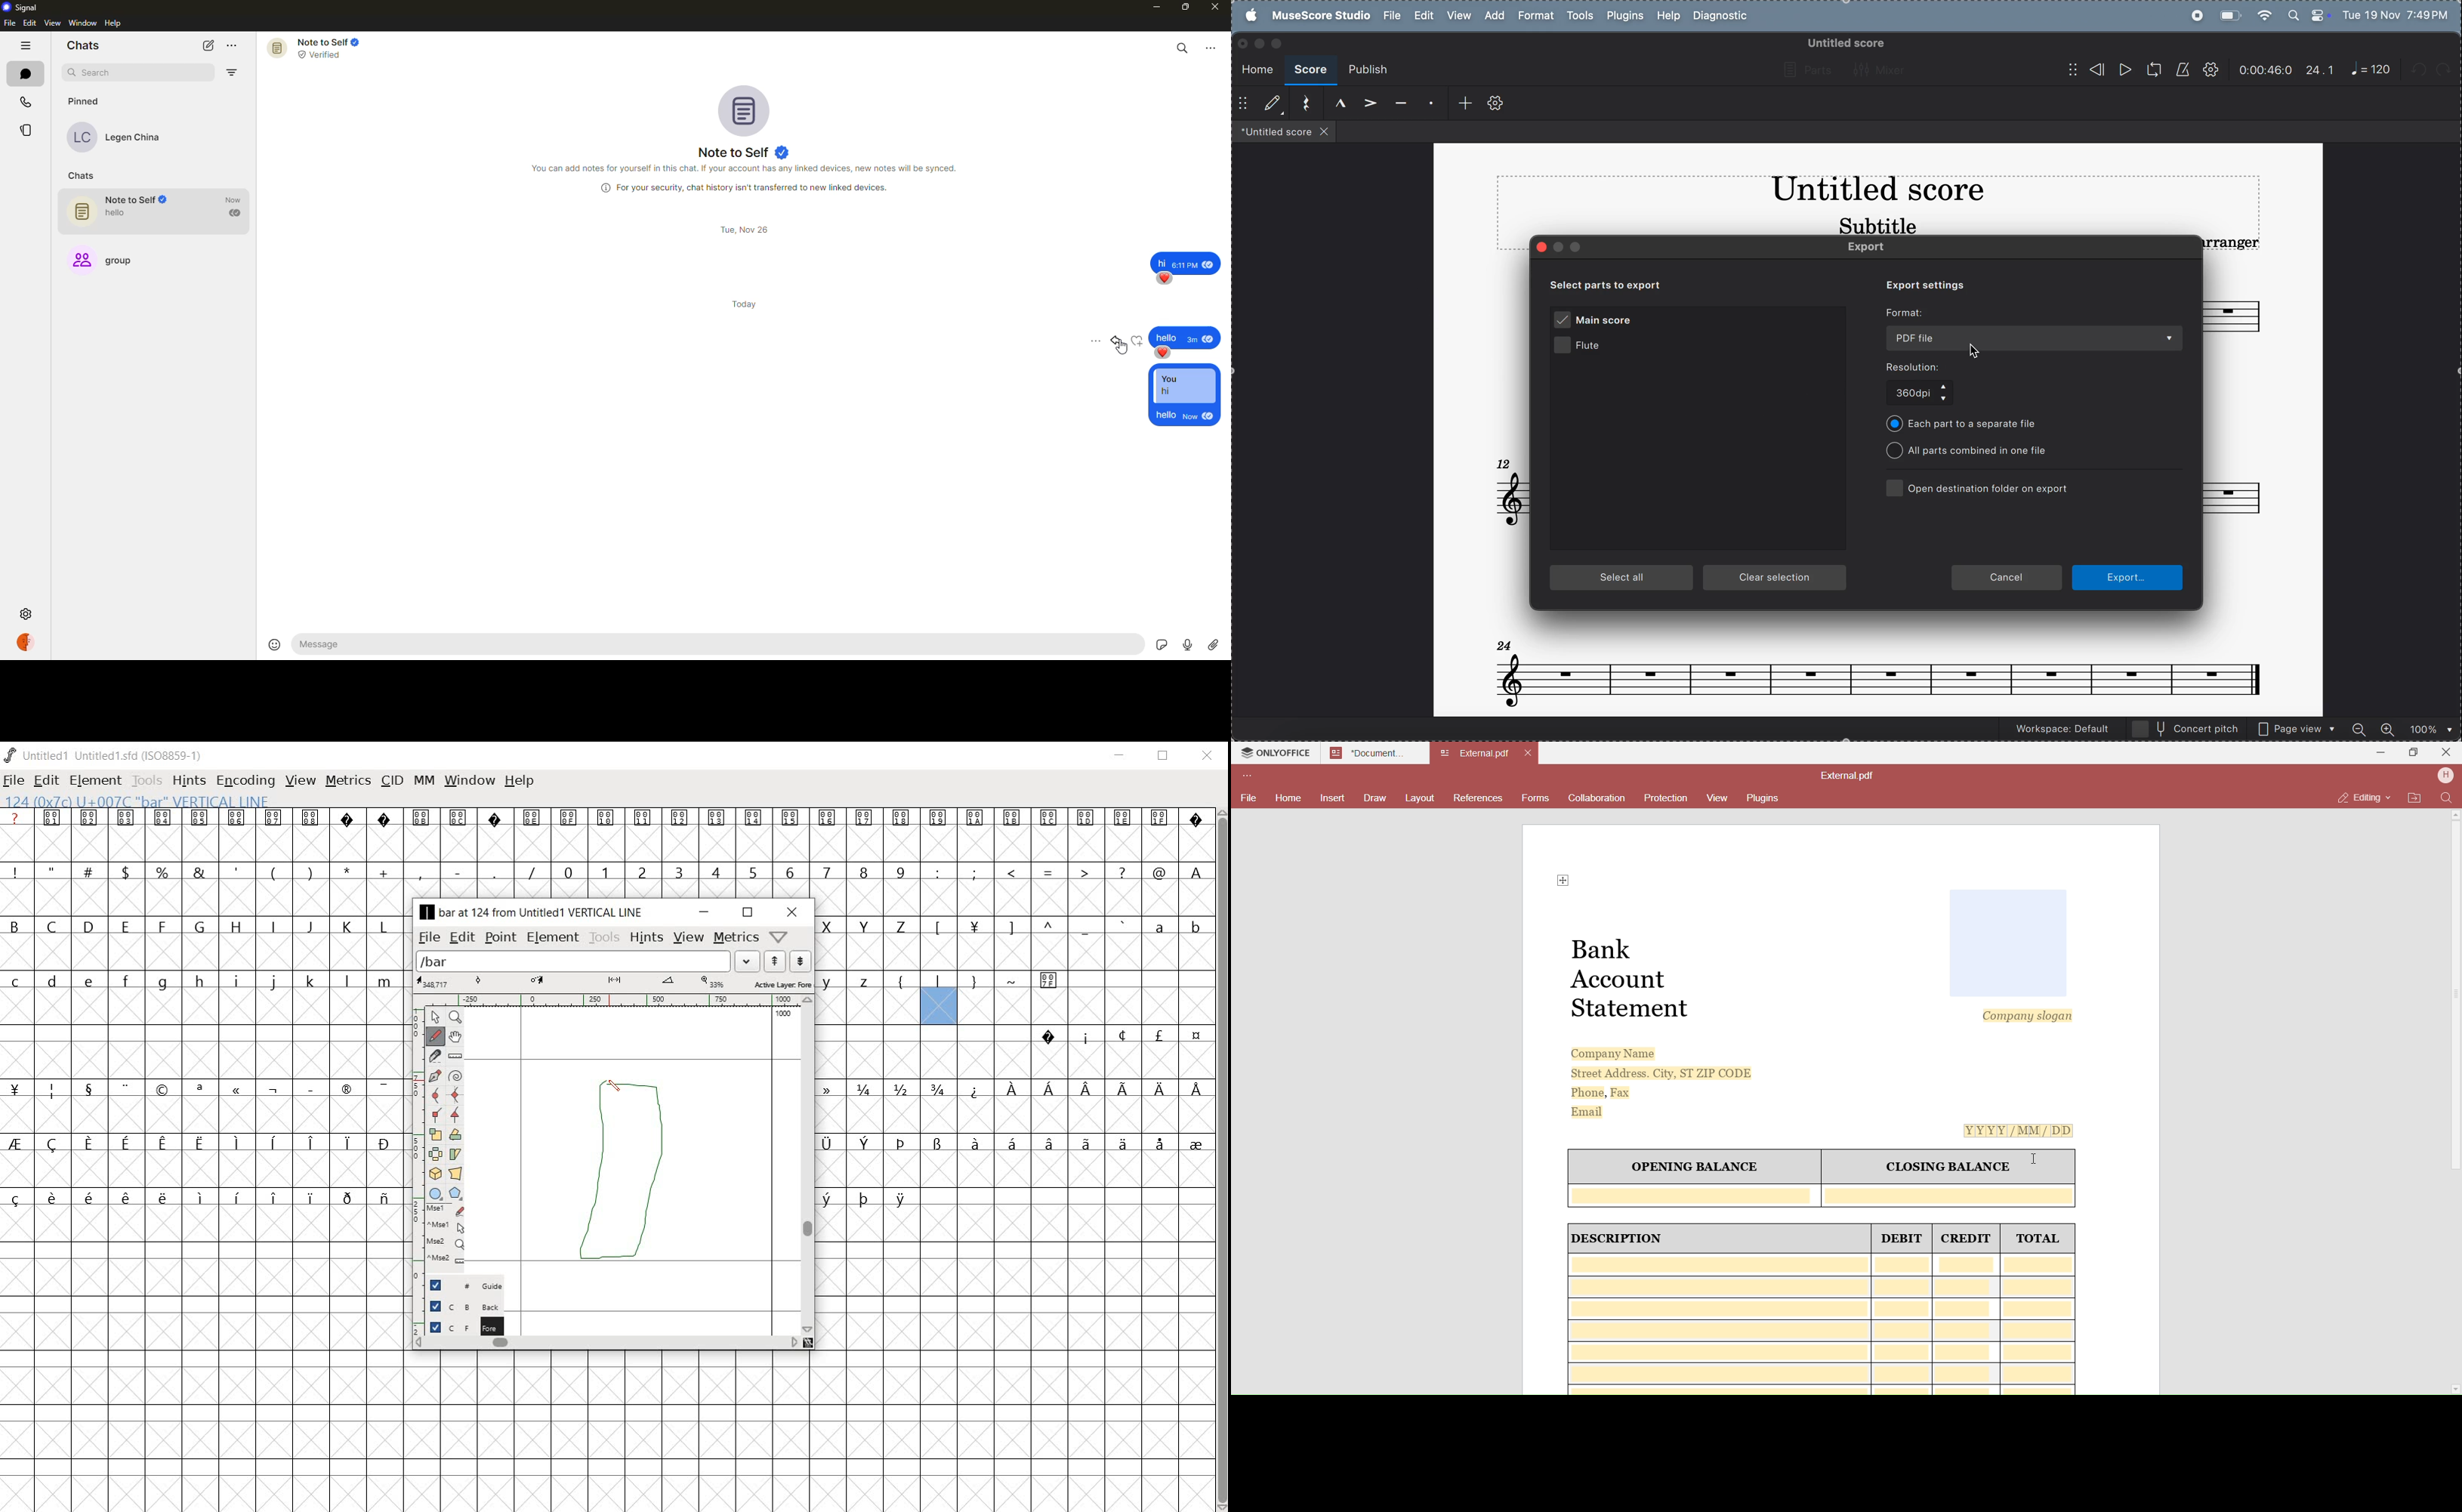 This screenshot has width=2464, height=1512. What do you see at coordinates (2359, 797) in the screenshot?
I see `Editing` at bounding box center [2359, 797].